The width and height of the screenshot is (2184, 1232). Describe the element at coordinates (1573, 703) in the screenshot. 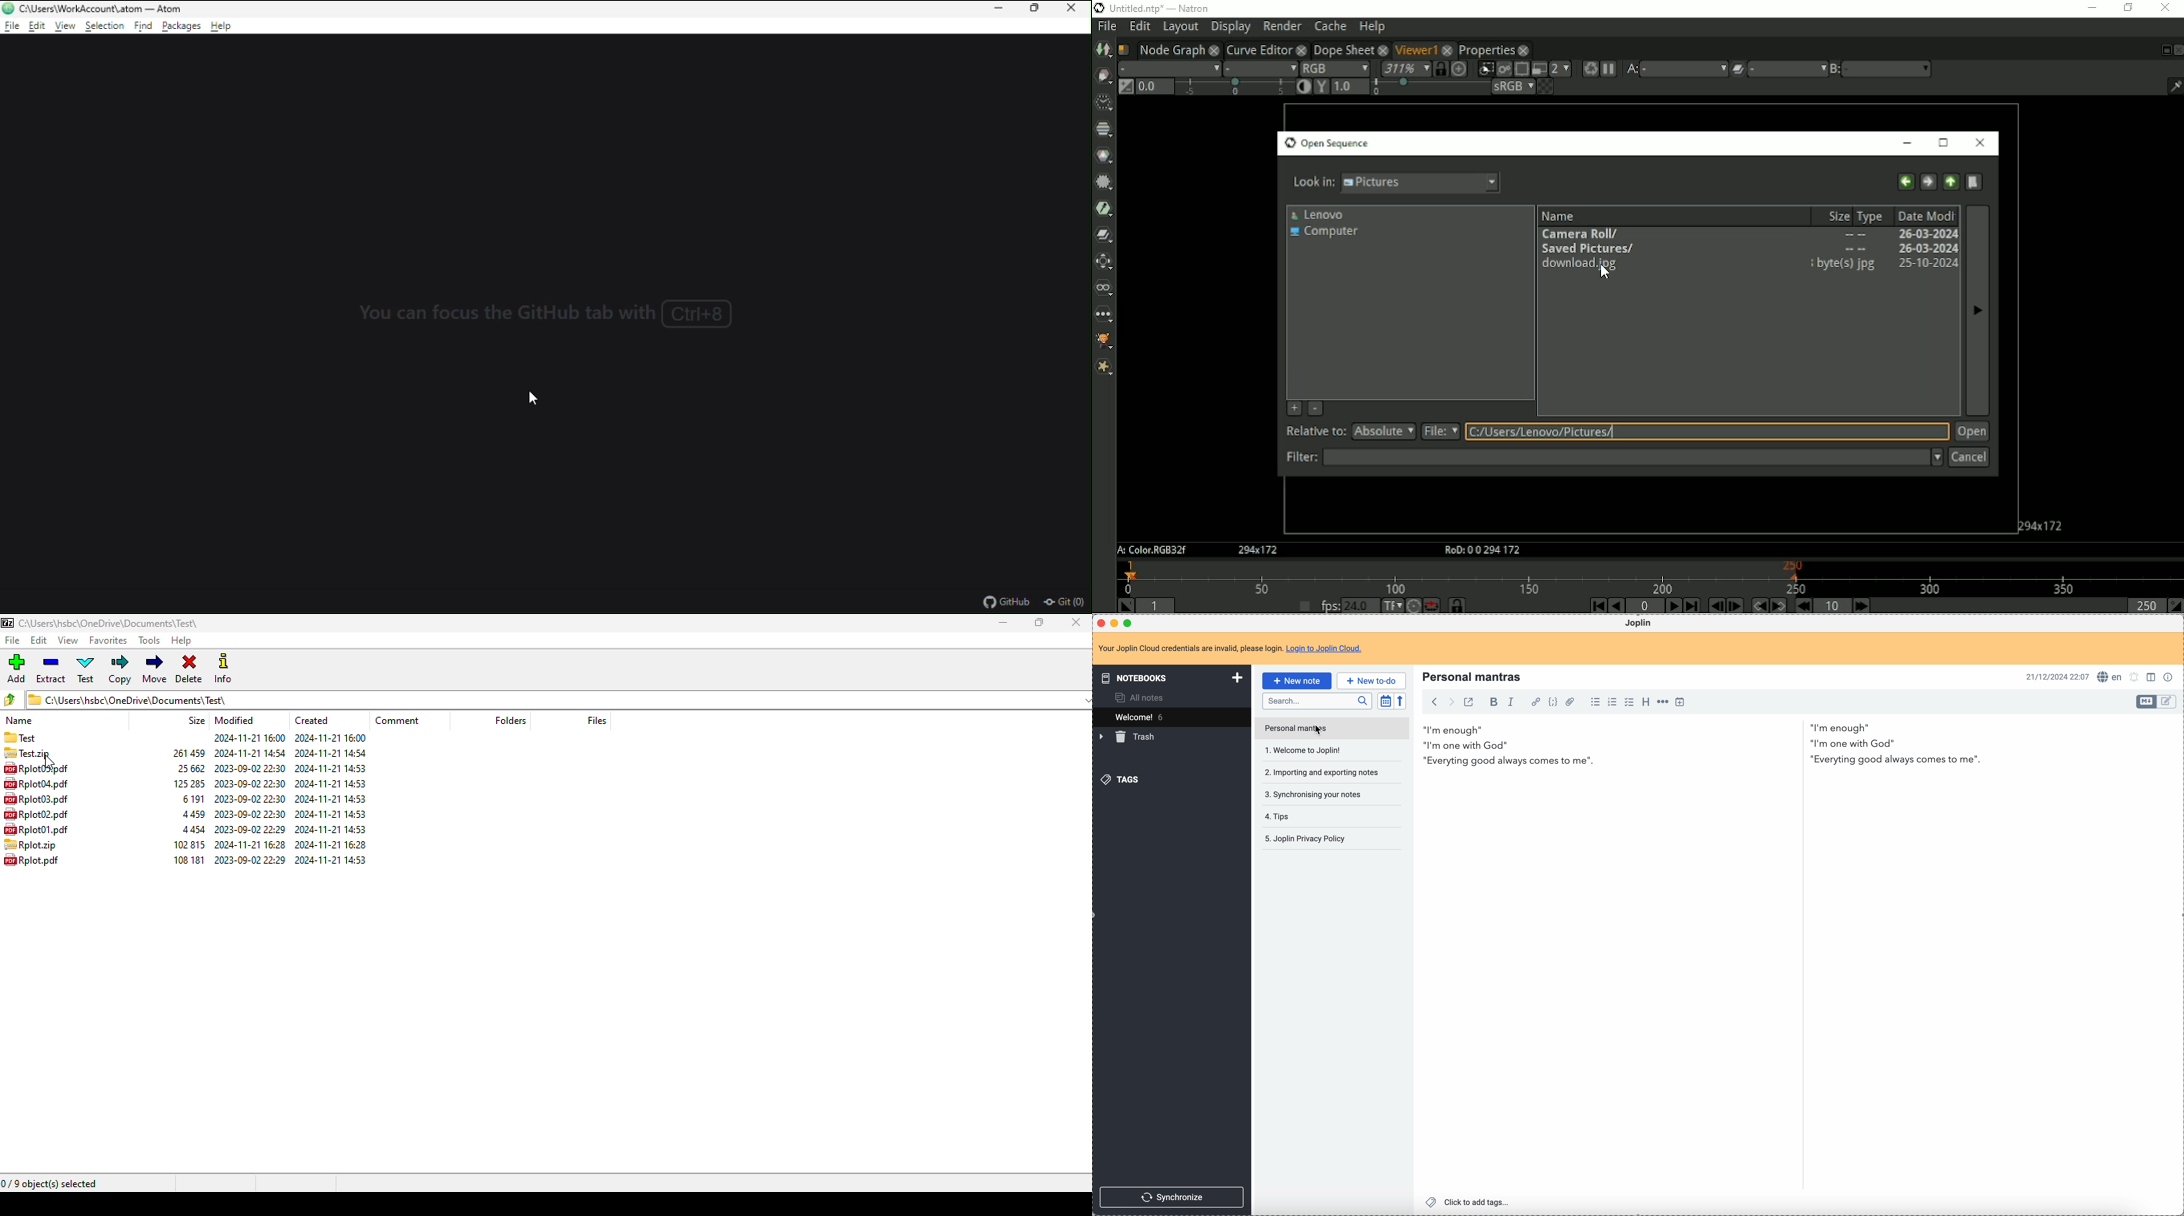

I see `attach file` at that location.